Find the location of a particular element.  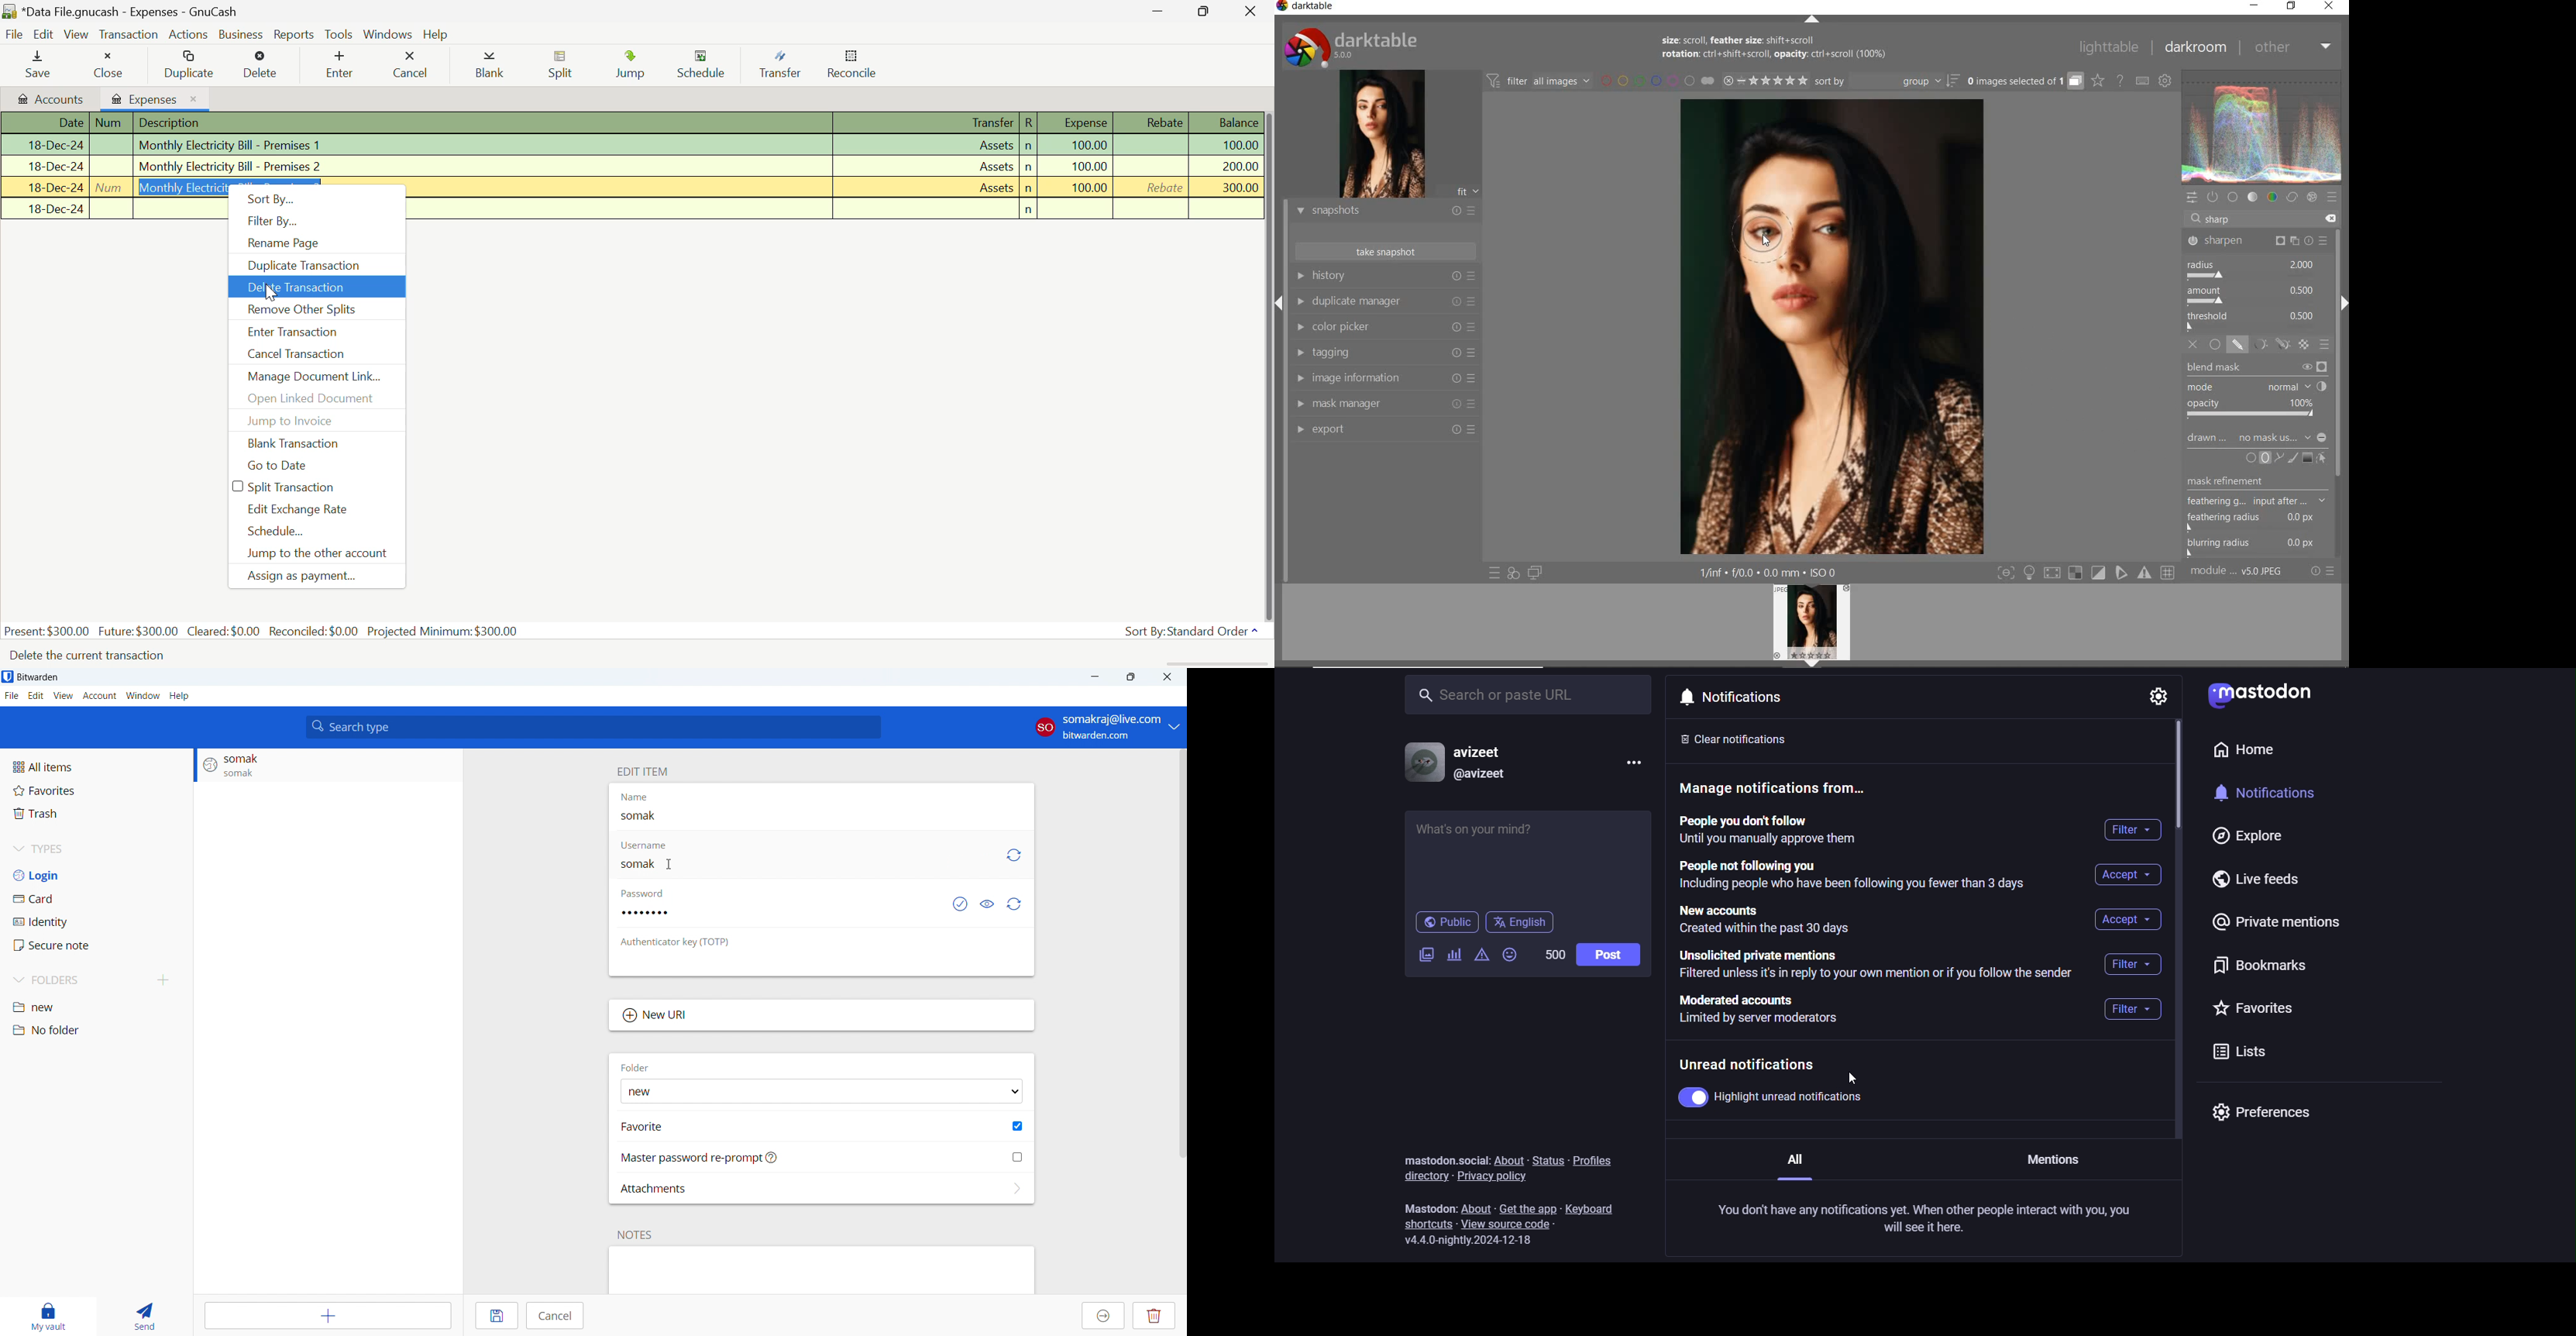

edit password is located at coordinates (768, 912).